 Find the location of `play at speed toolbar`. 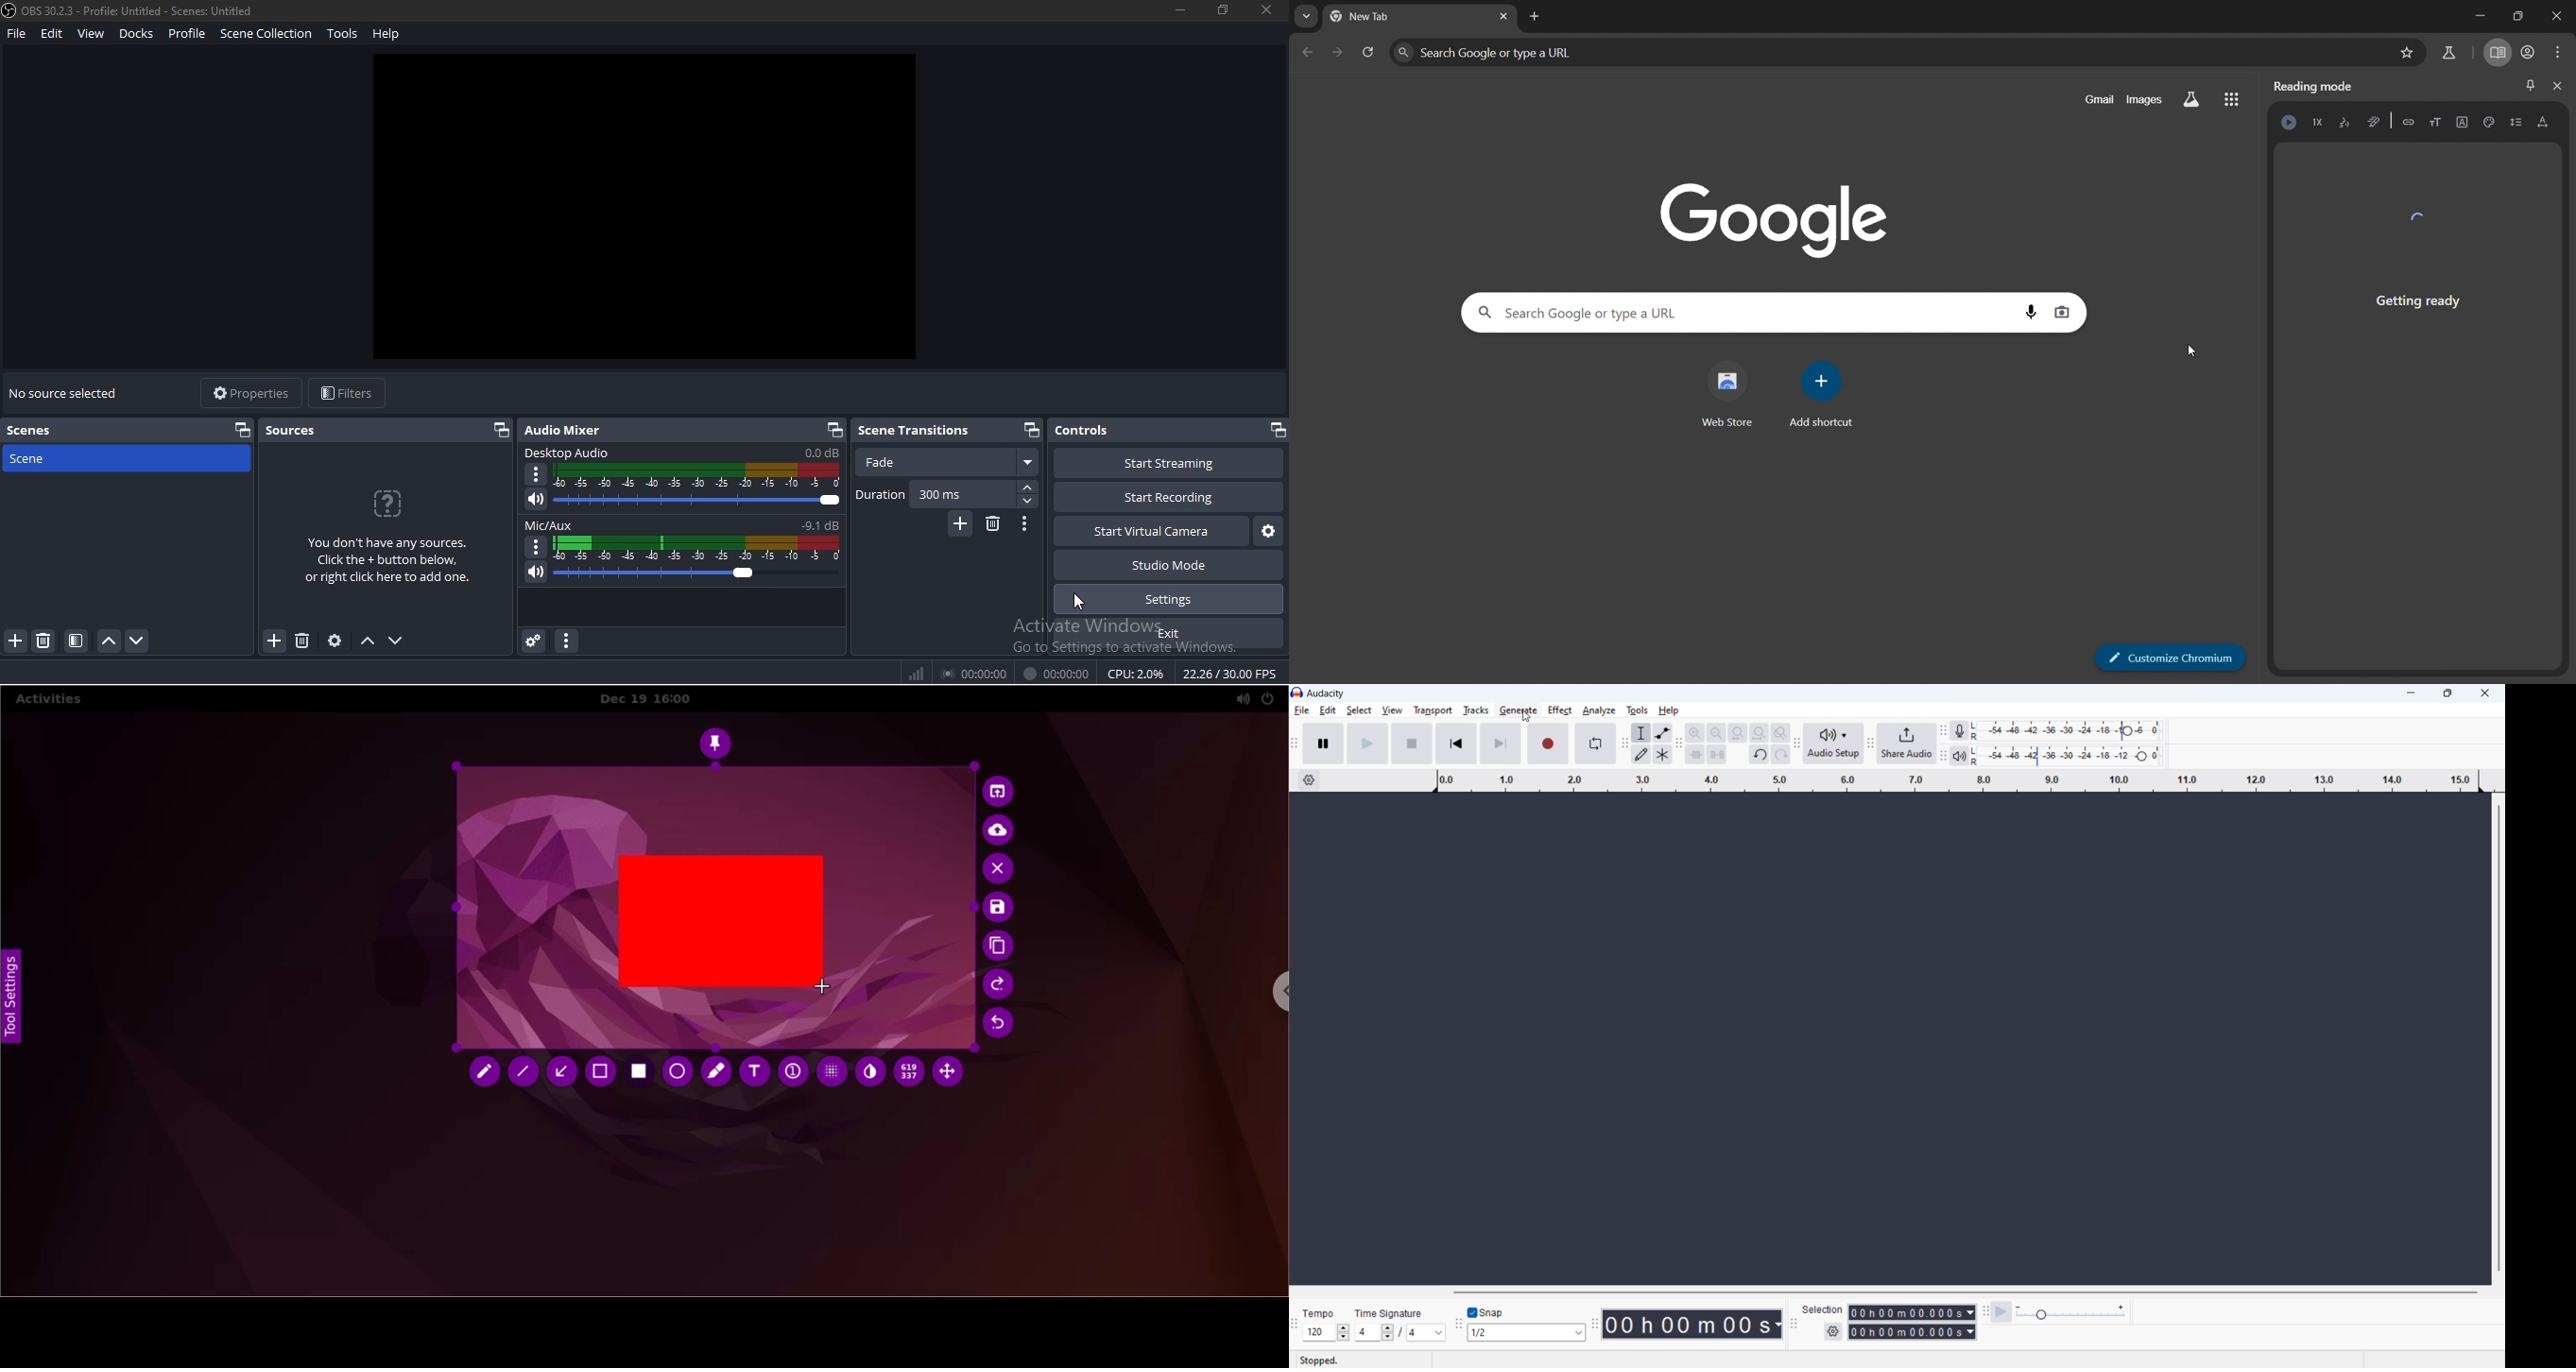

play at speed toolbar is located at coordinates (1986, 1312).